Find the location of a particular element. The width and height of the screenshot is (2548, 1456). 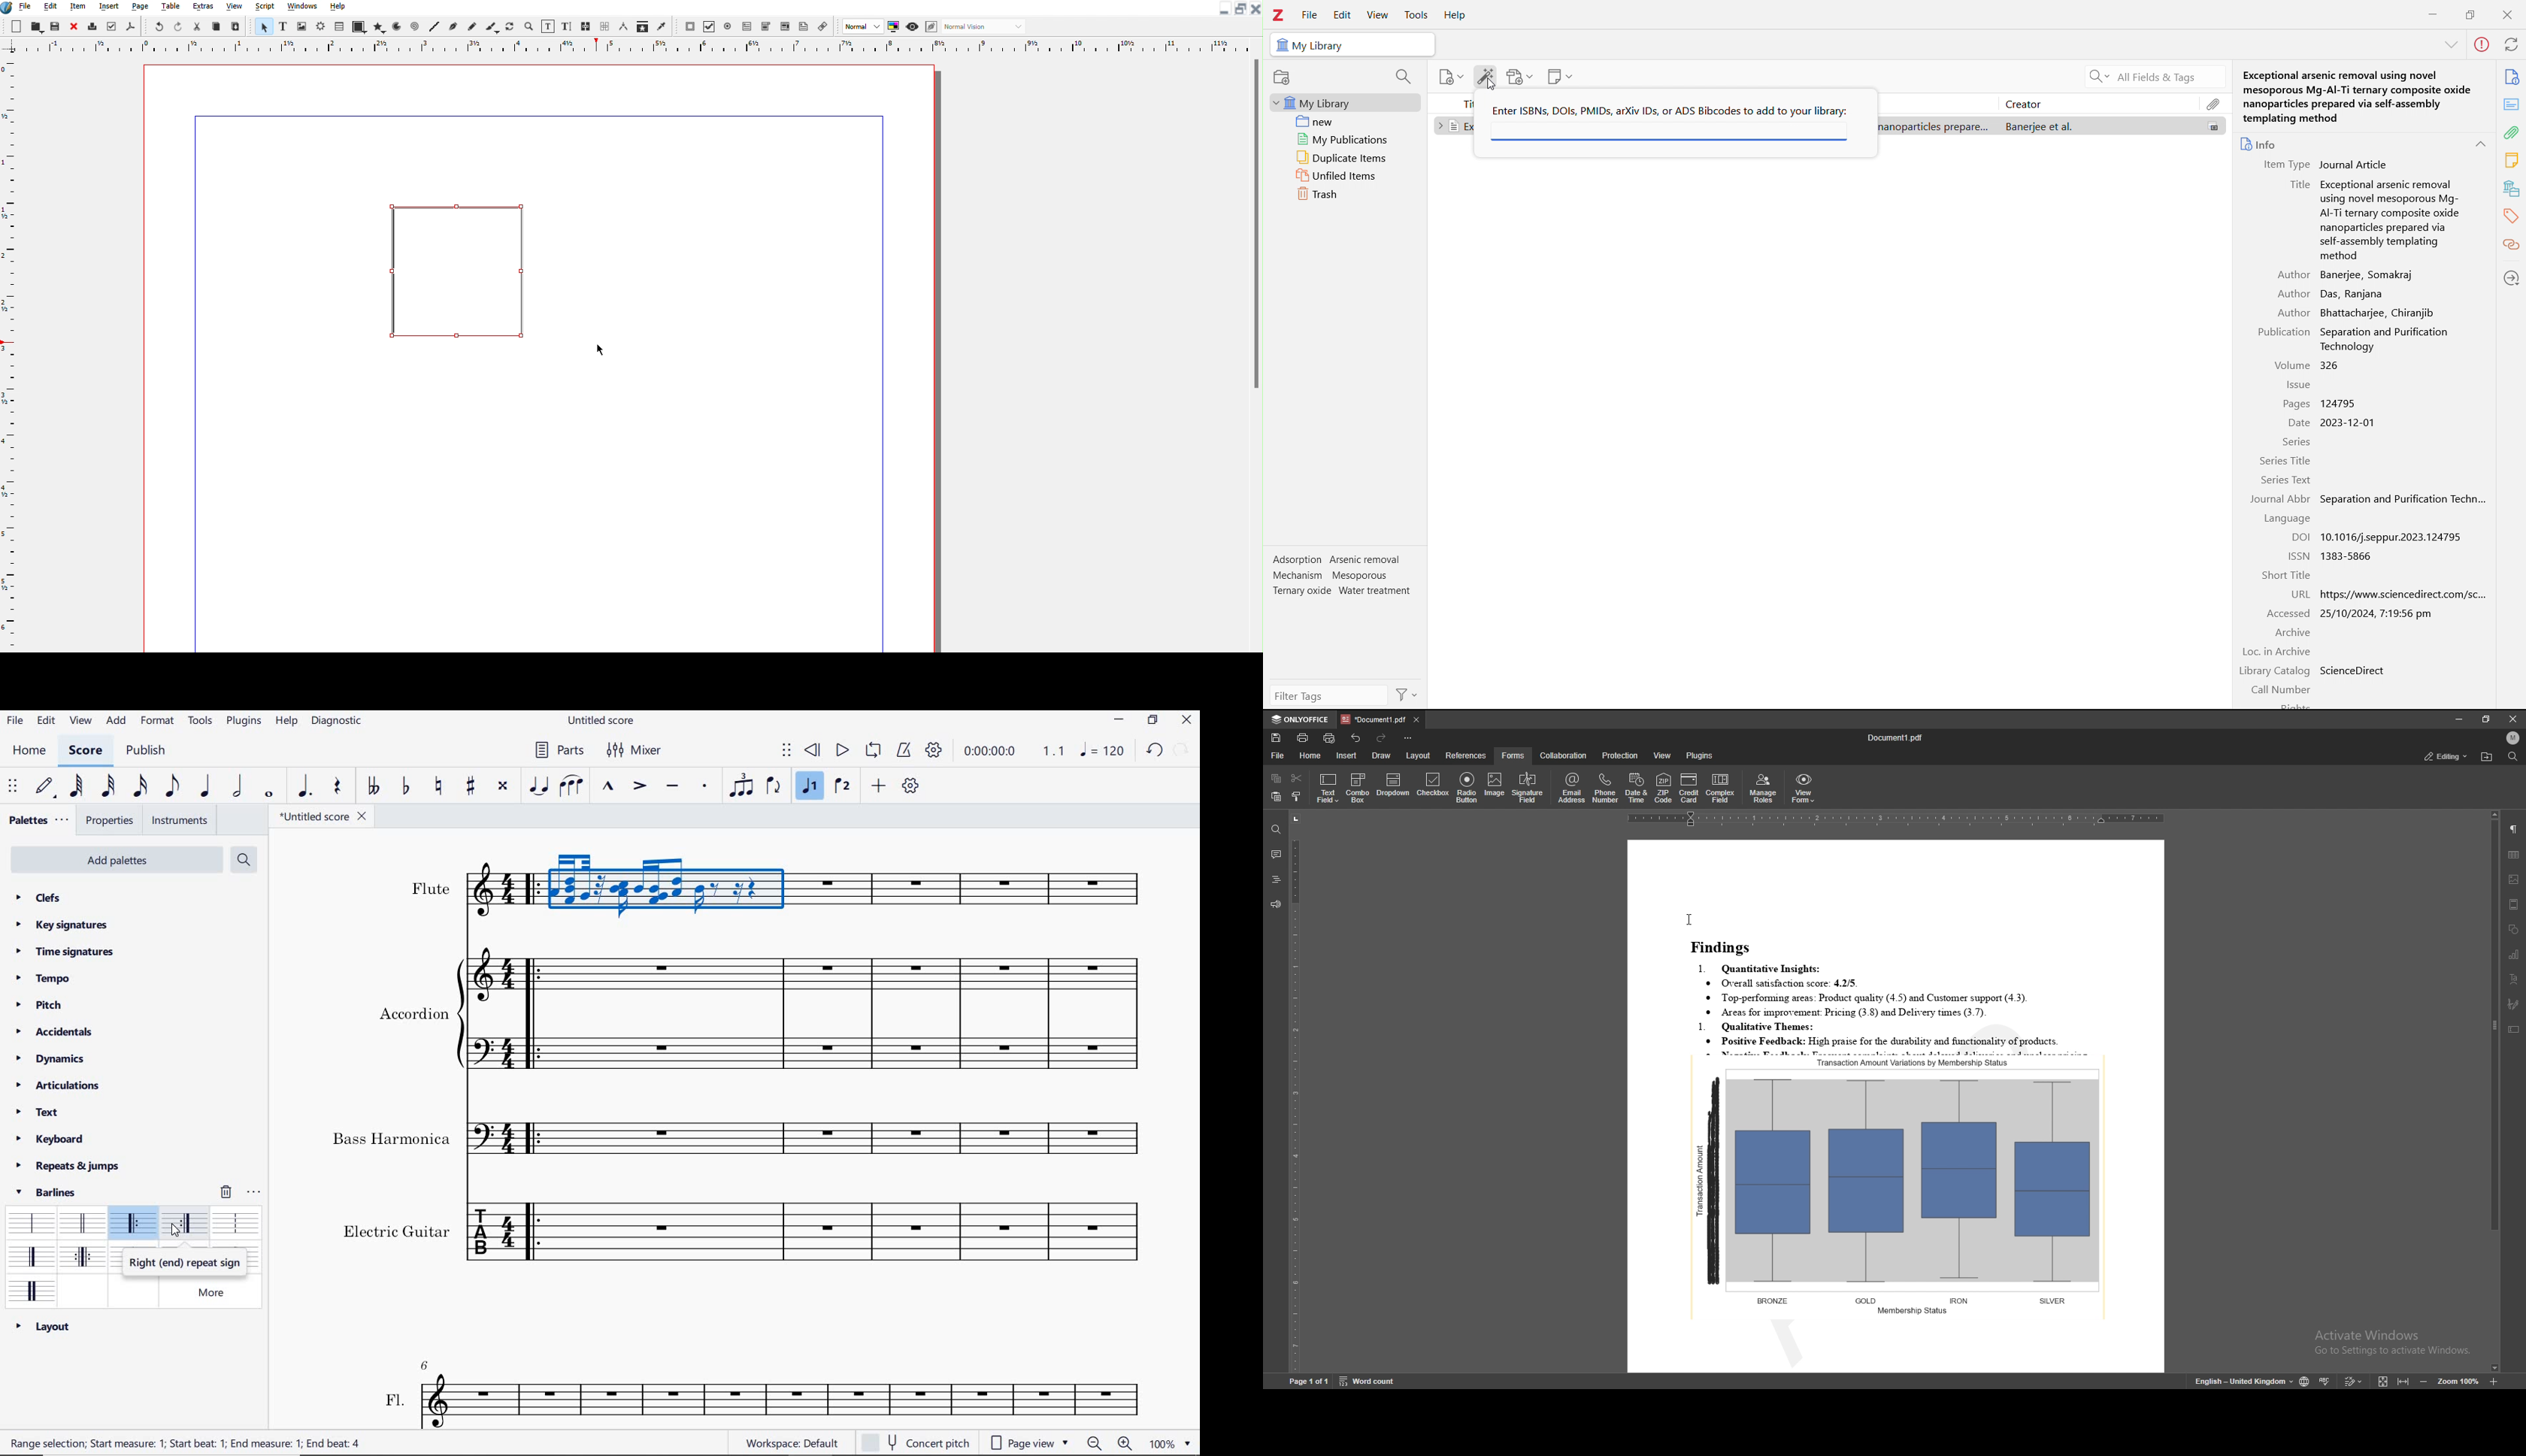

file is located at coordinates (14, 722).